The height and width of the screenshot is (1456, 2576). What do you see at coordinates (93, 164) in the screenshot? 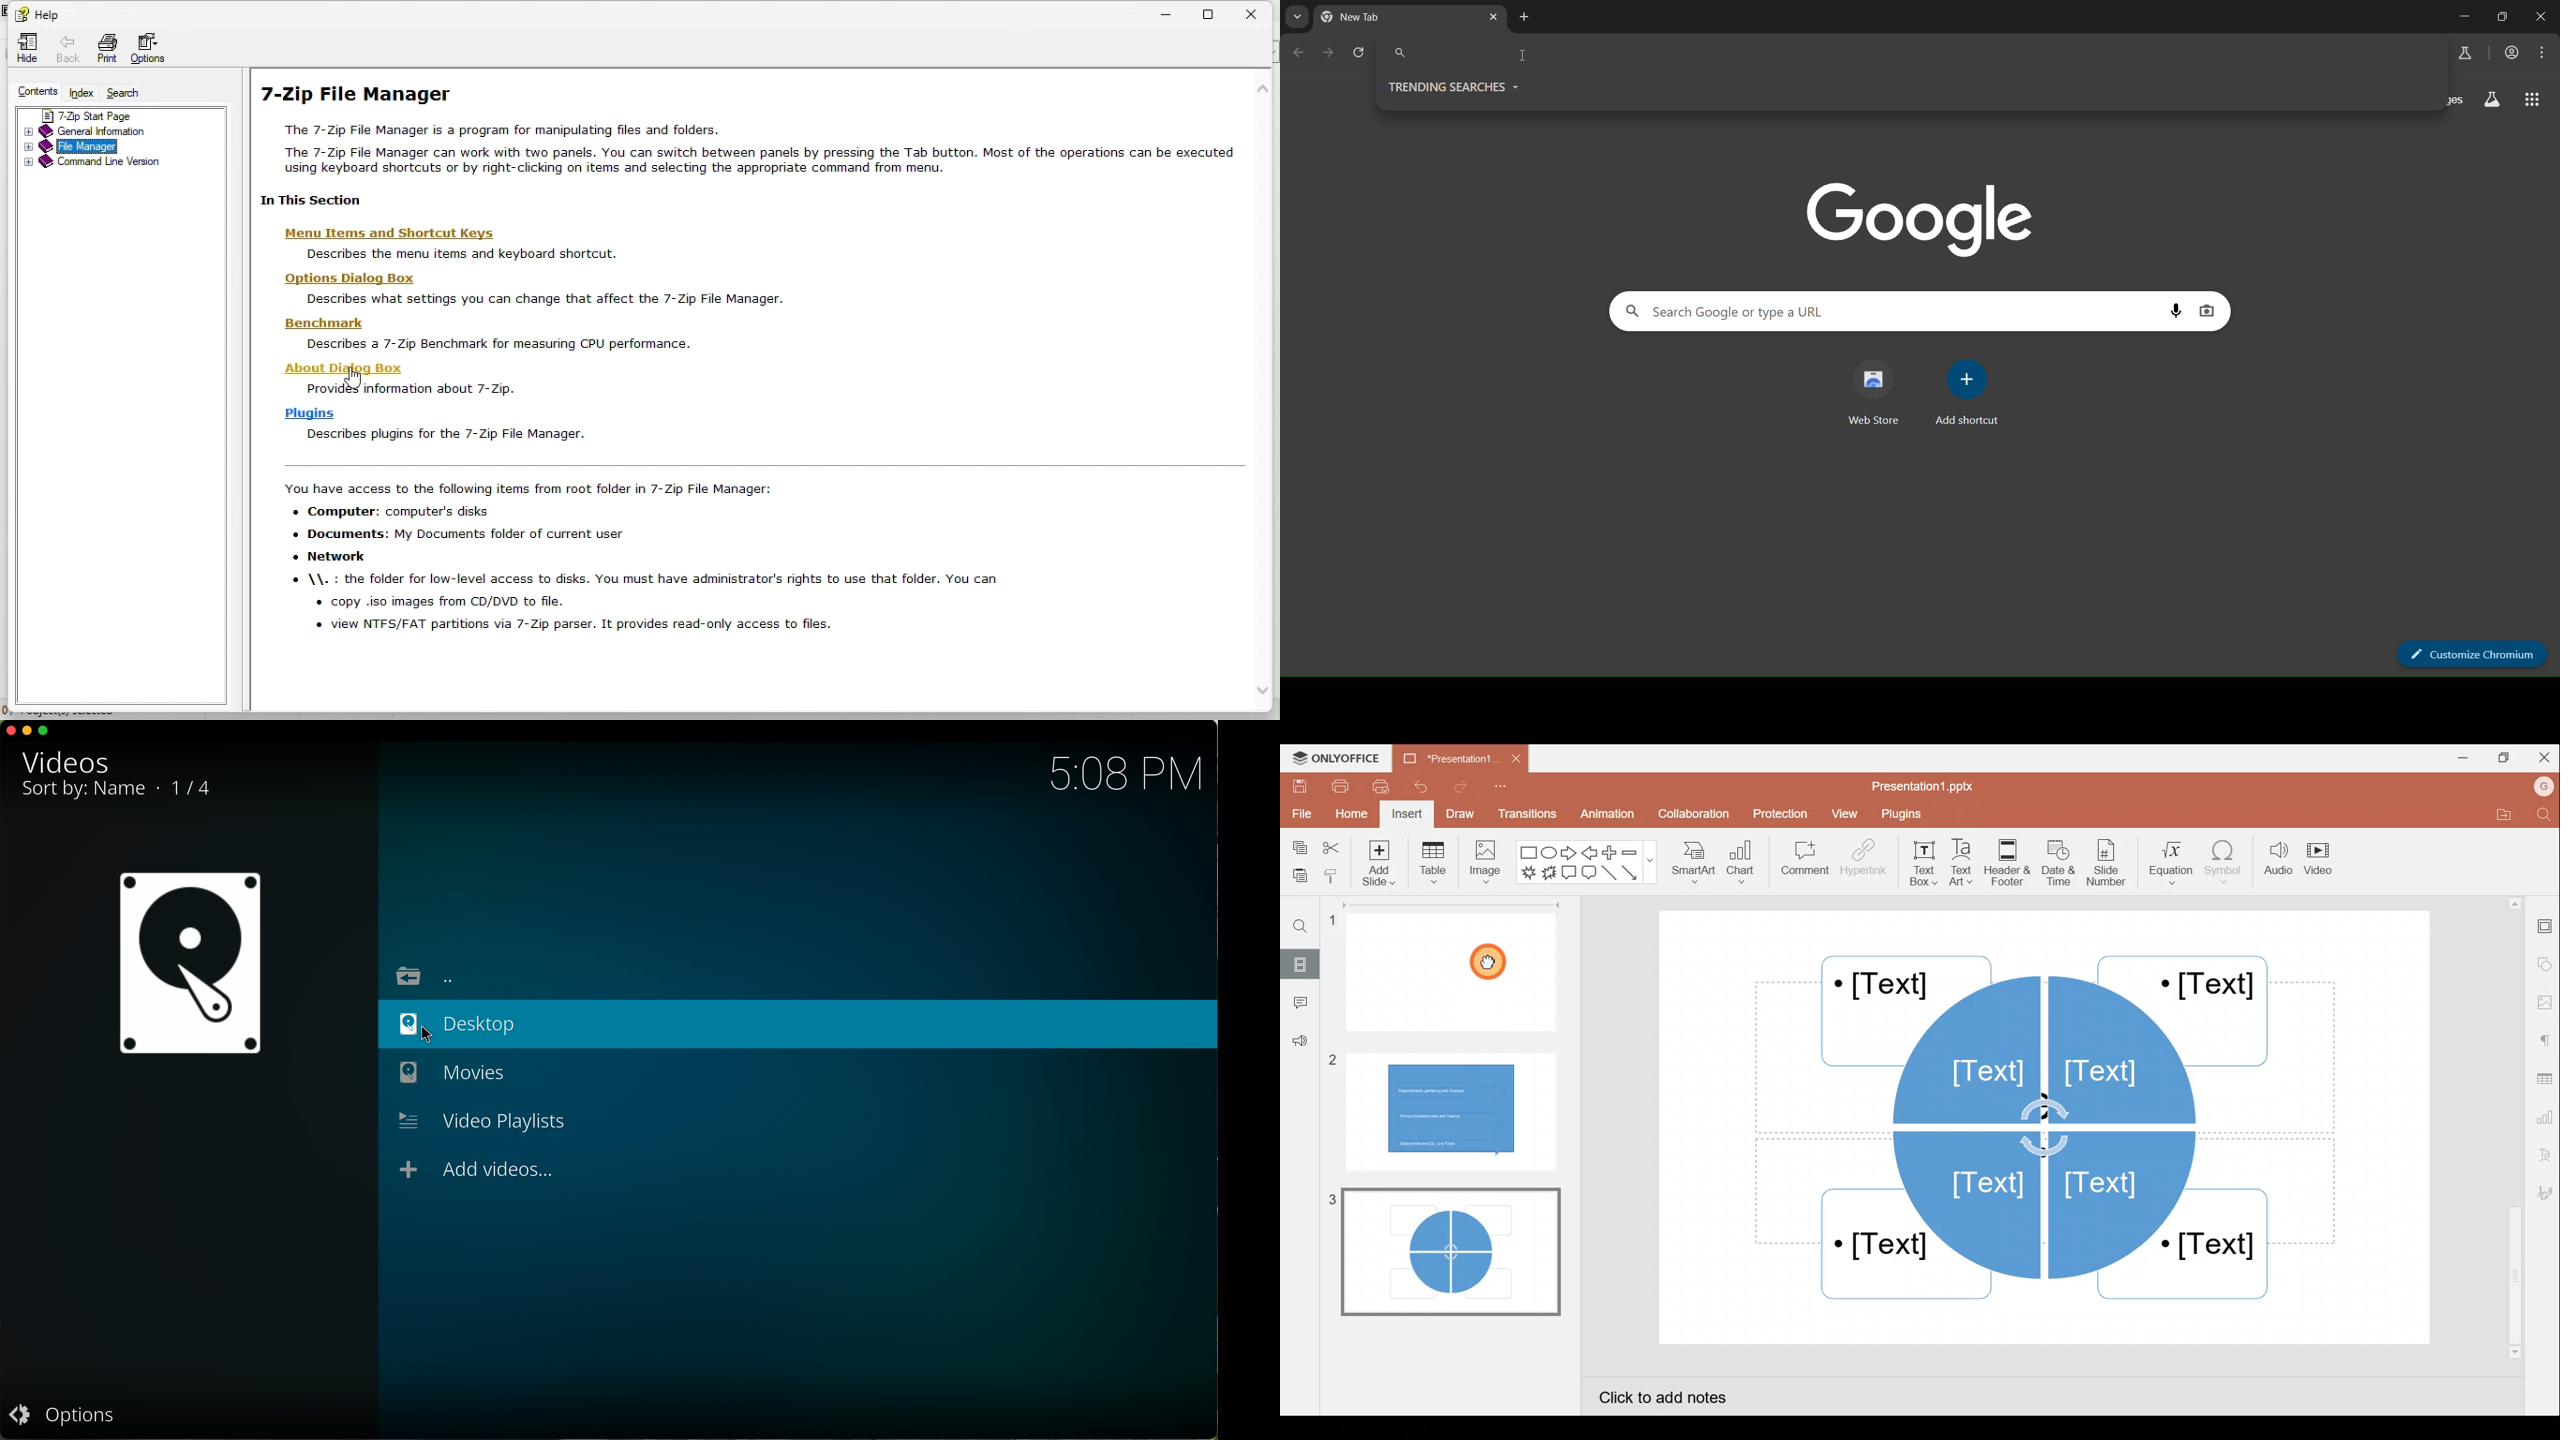
I see `Command line version` at bounding box center [93, 164].